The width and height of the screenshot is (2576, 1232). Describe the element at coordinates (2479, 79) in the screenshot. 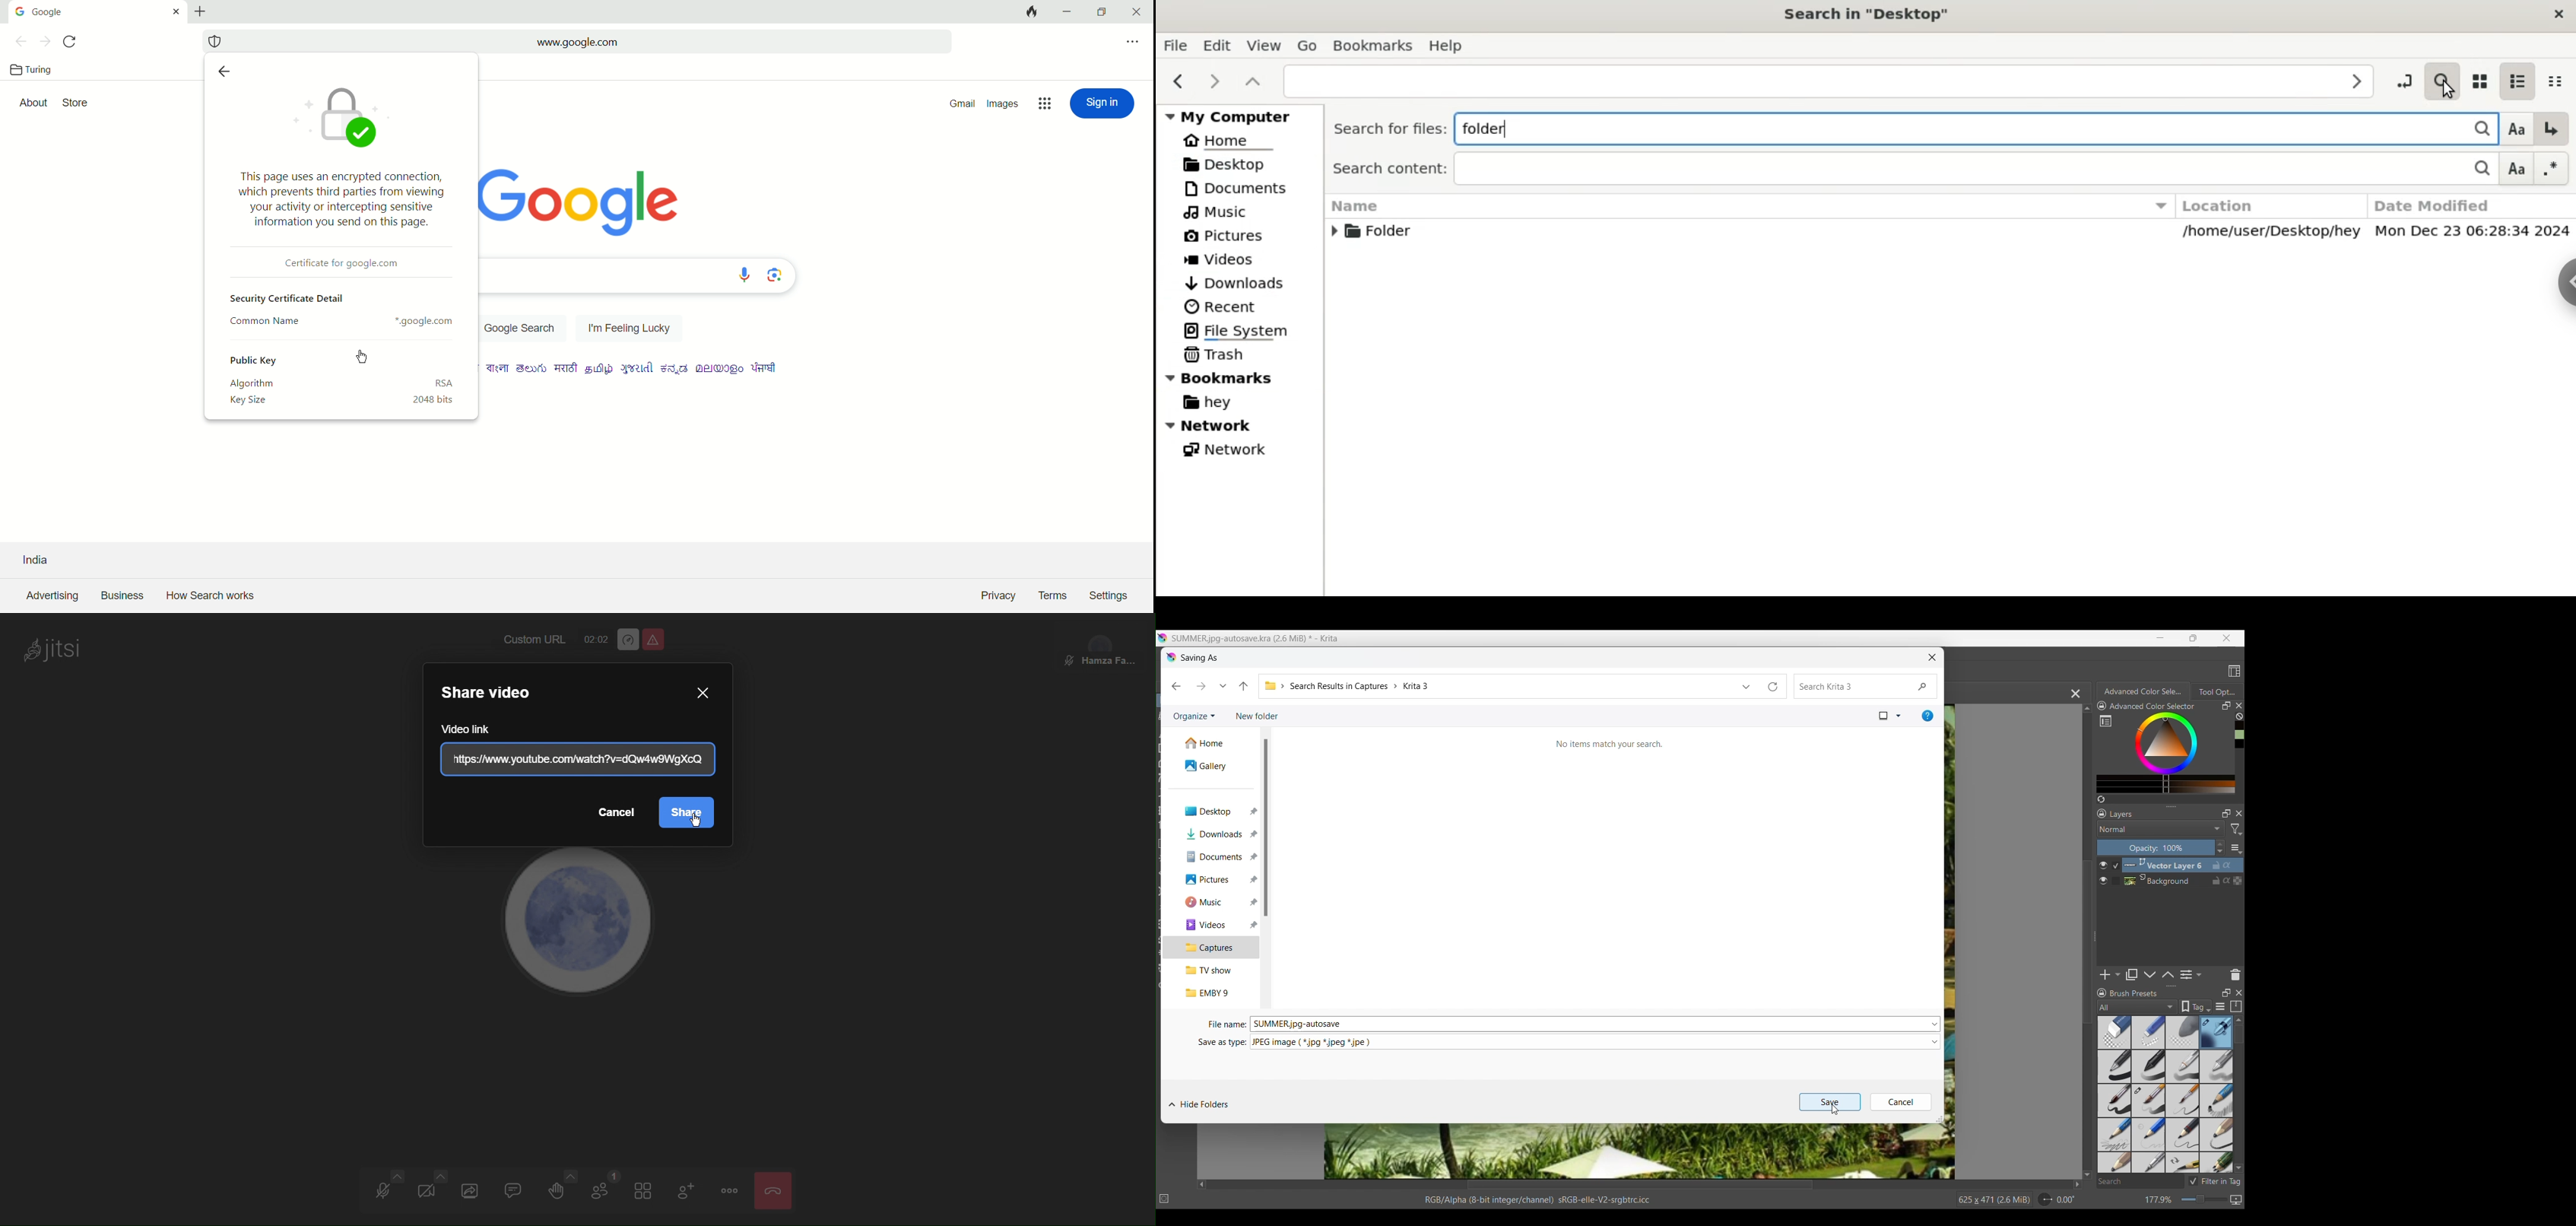

I see `icon view` at that location.